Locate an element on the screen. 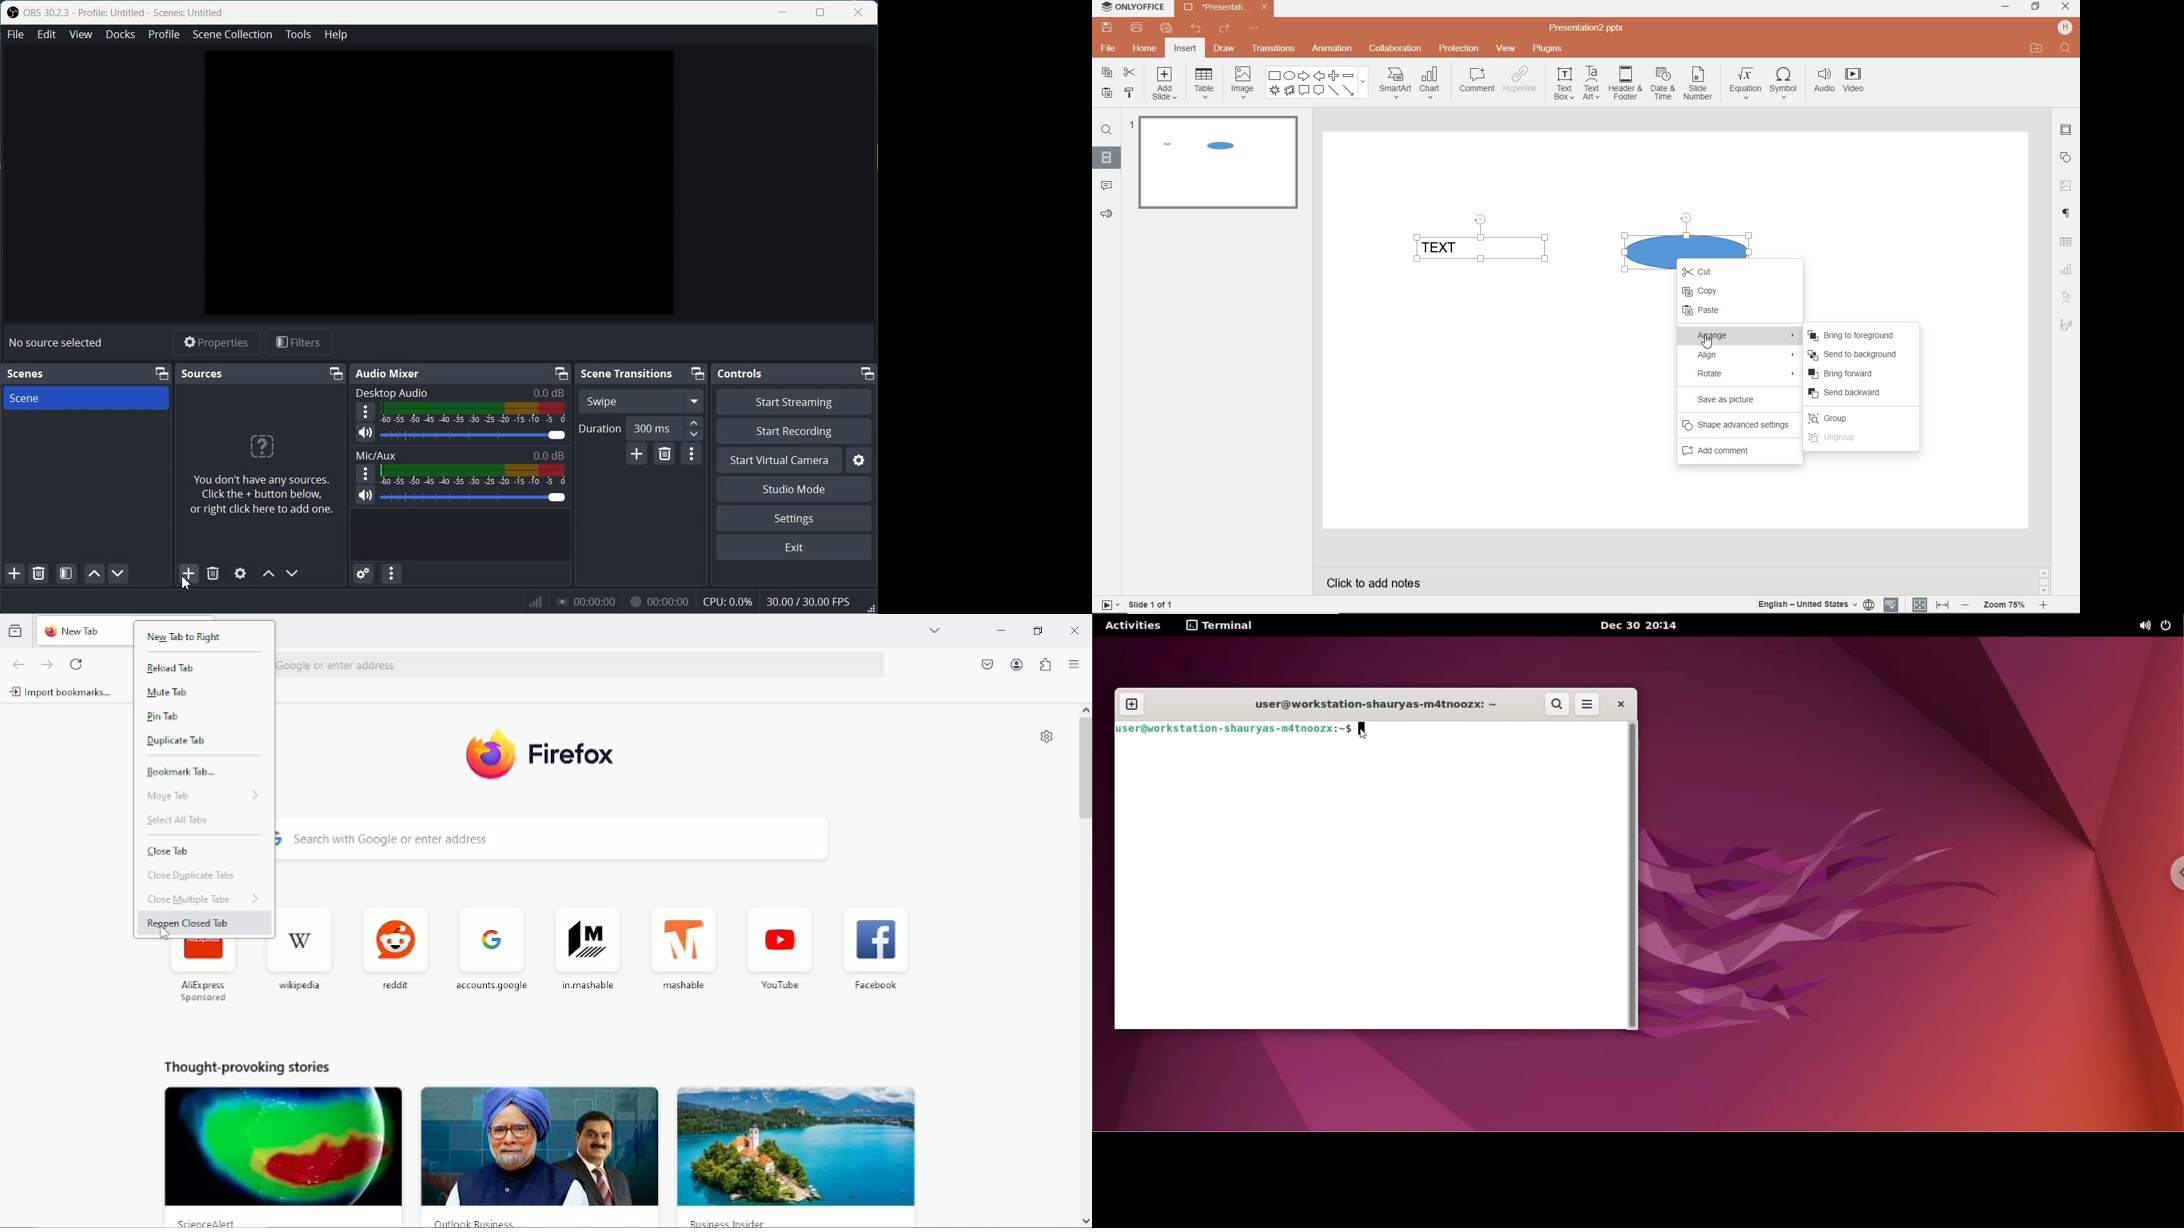  Profile is located at coordinates (164, 34).